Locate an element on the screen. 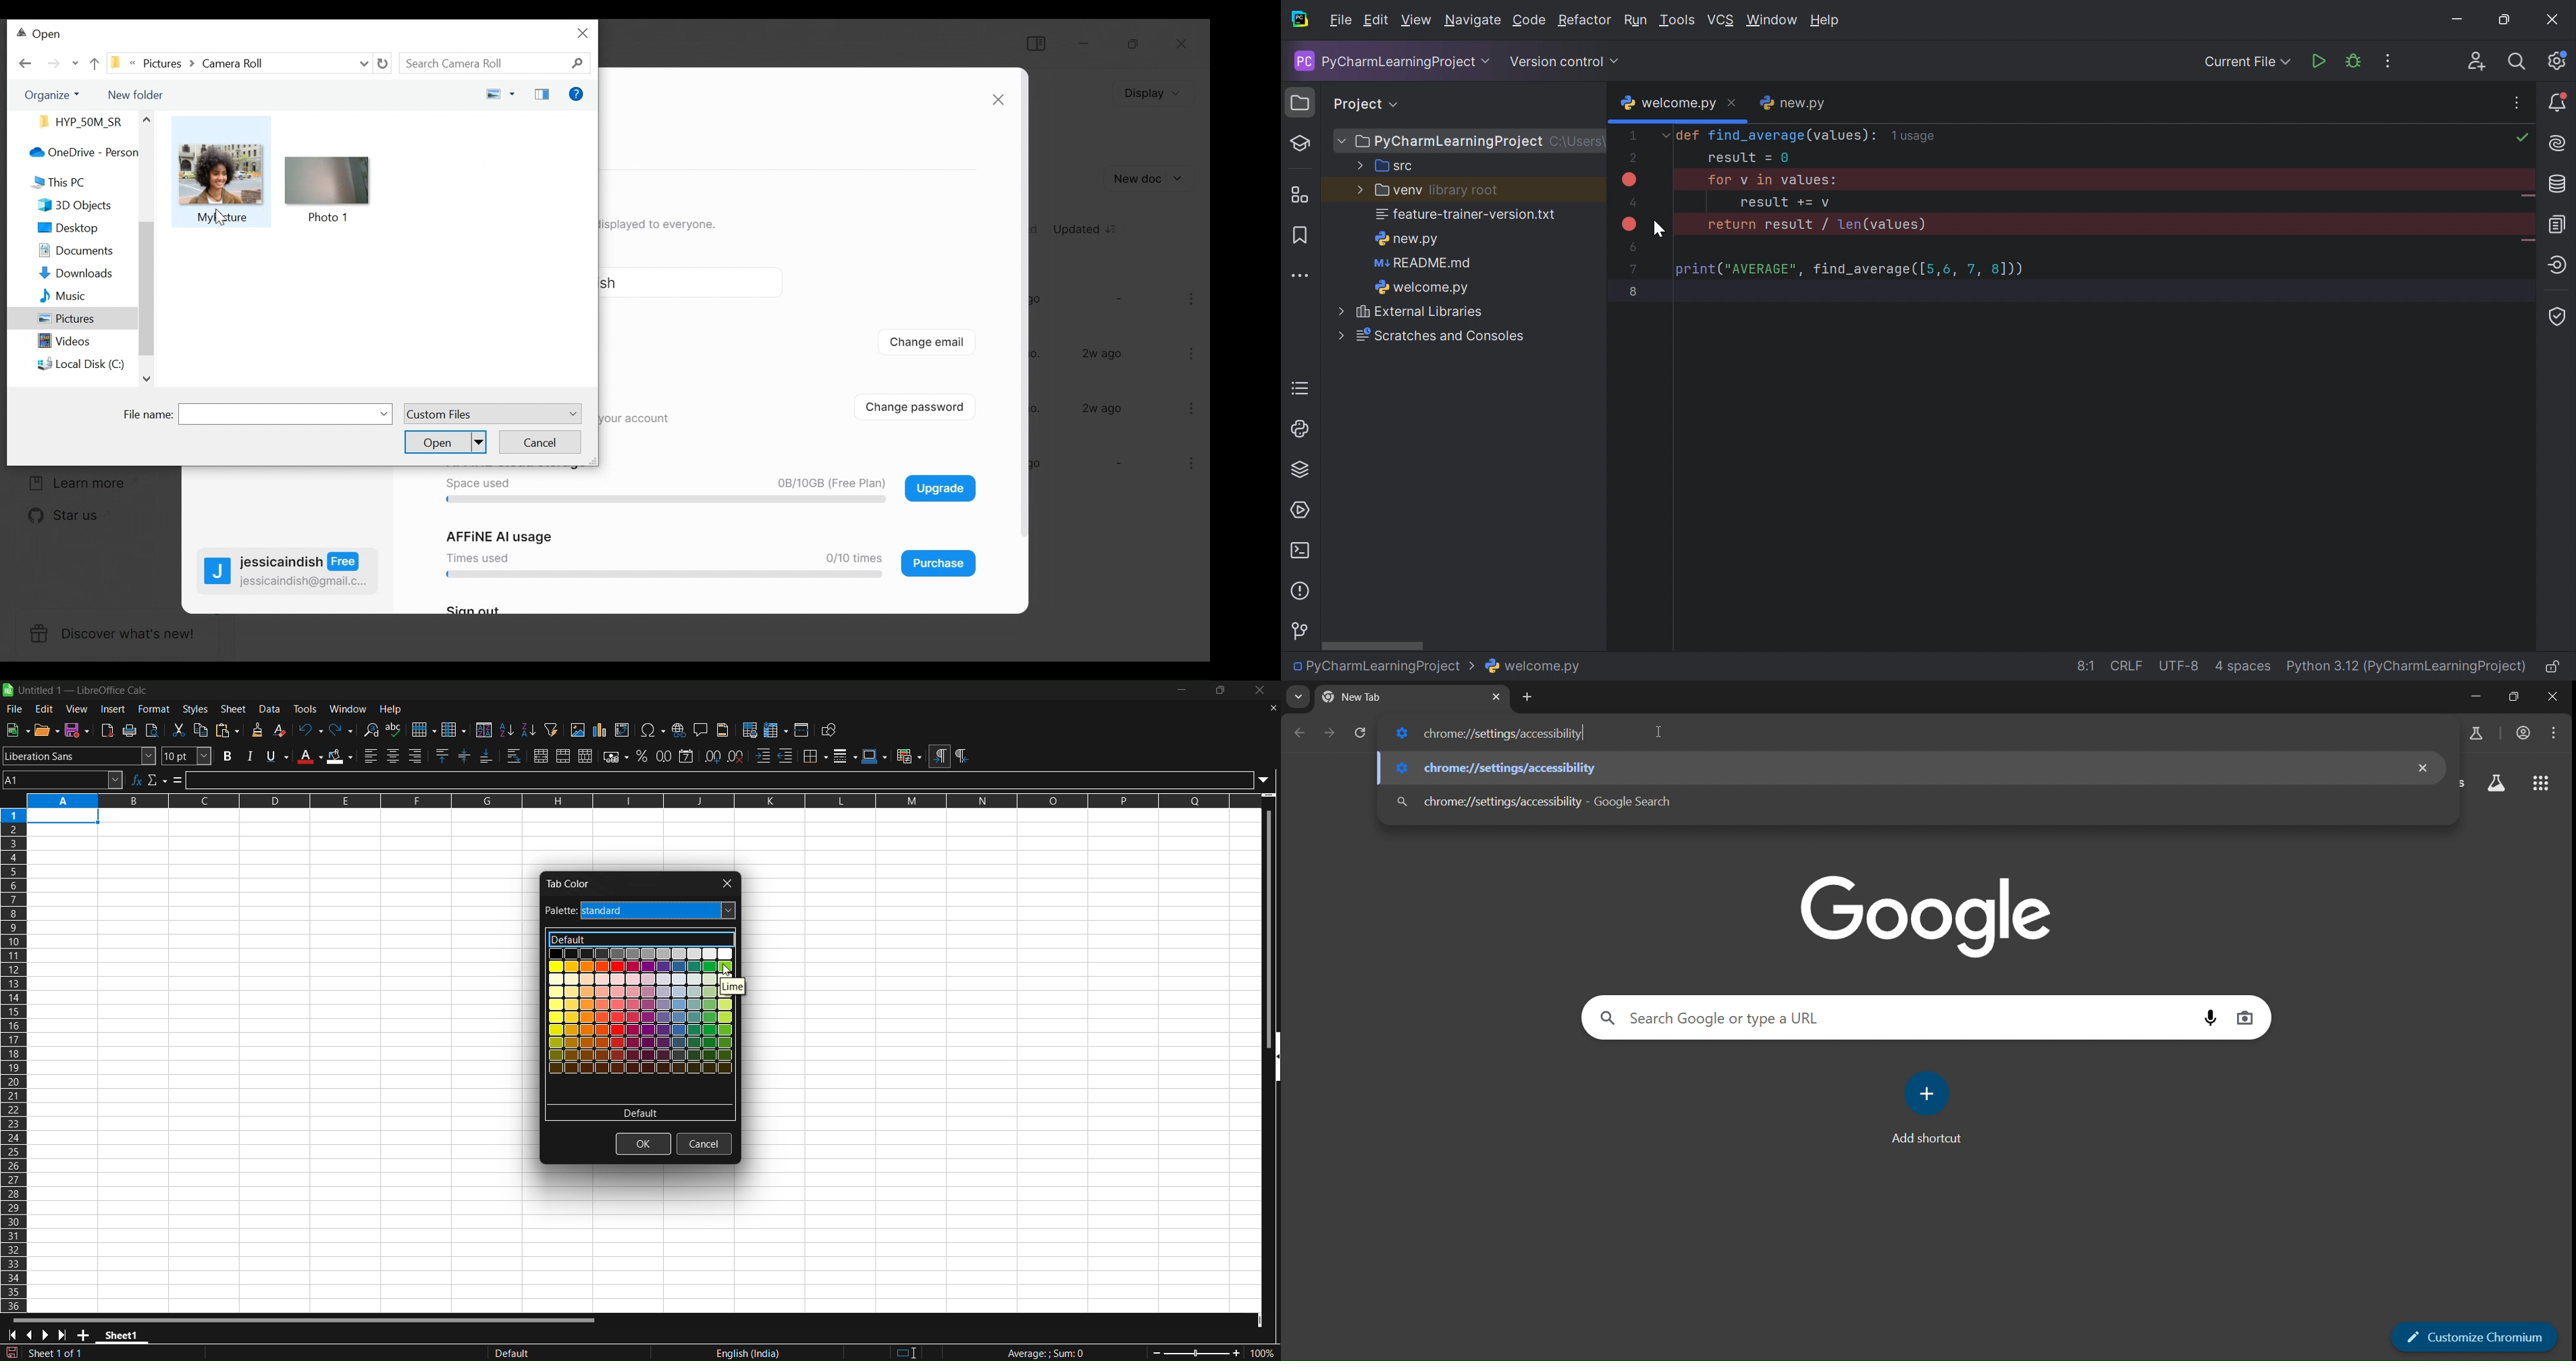 The height and width of the screenshot is (1372, 2576). Scratches and Consoles is located at coordinates (1430, 337).